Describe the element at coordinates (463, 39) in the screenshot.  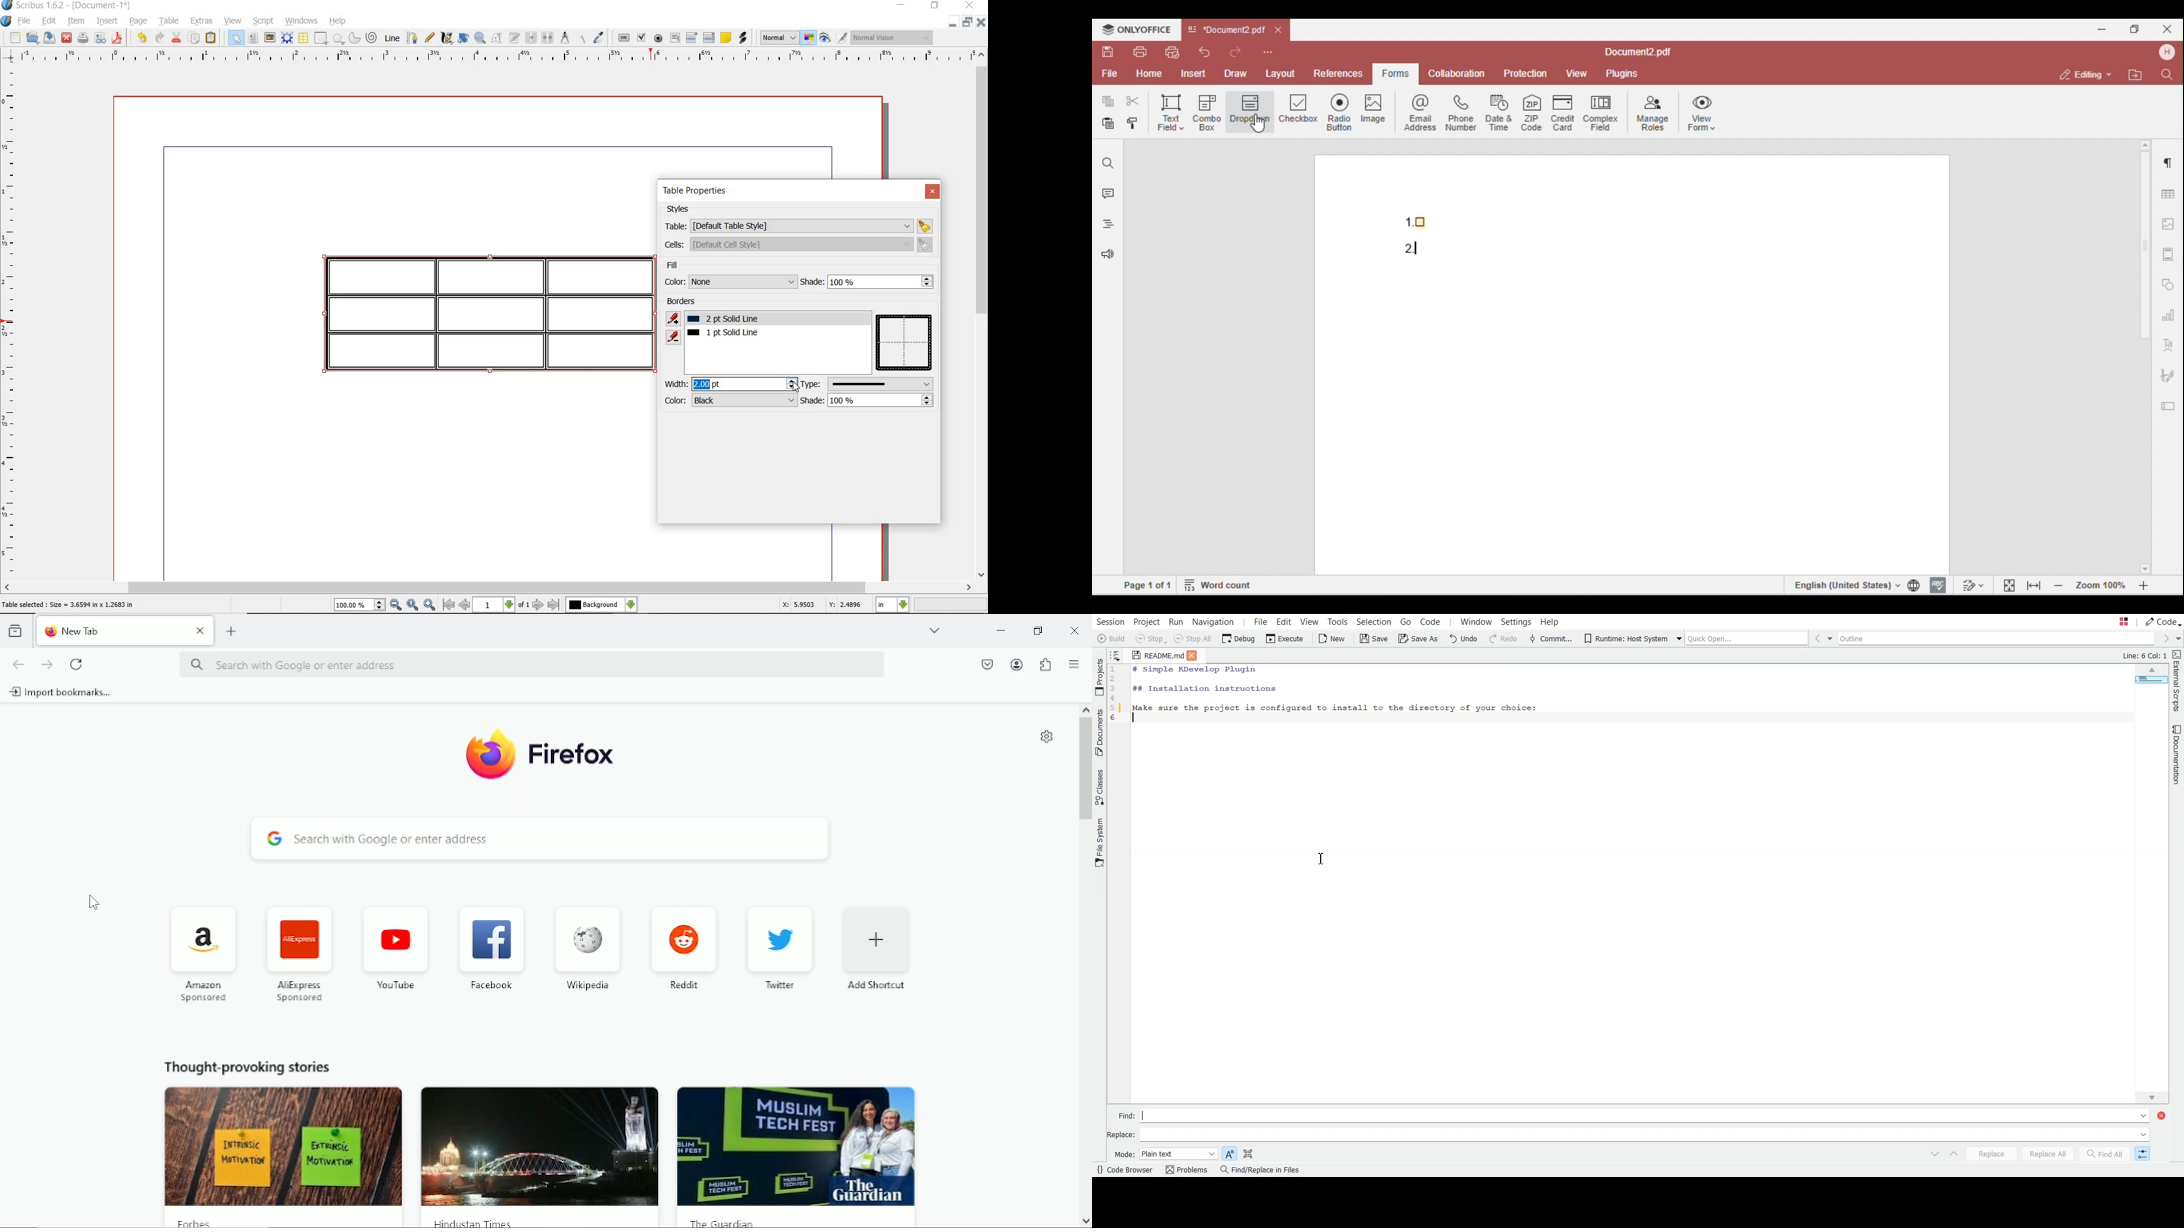
I see `rotate item` at that location.